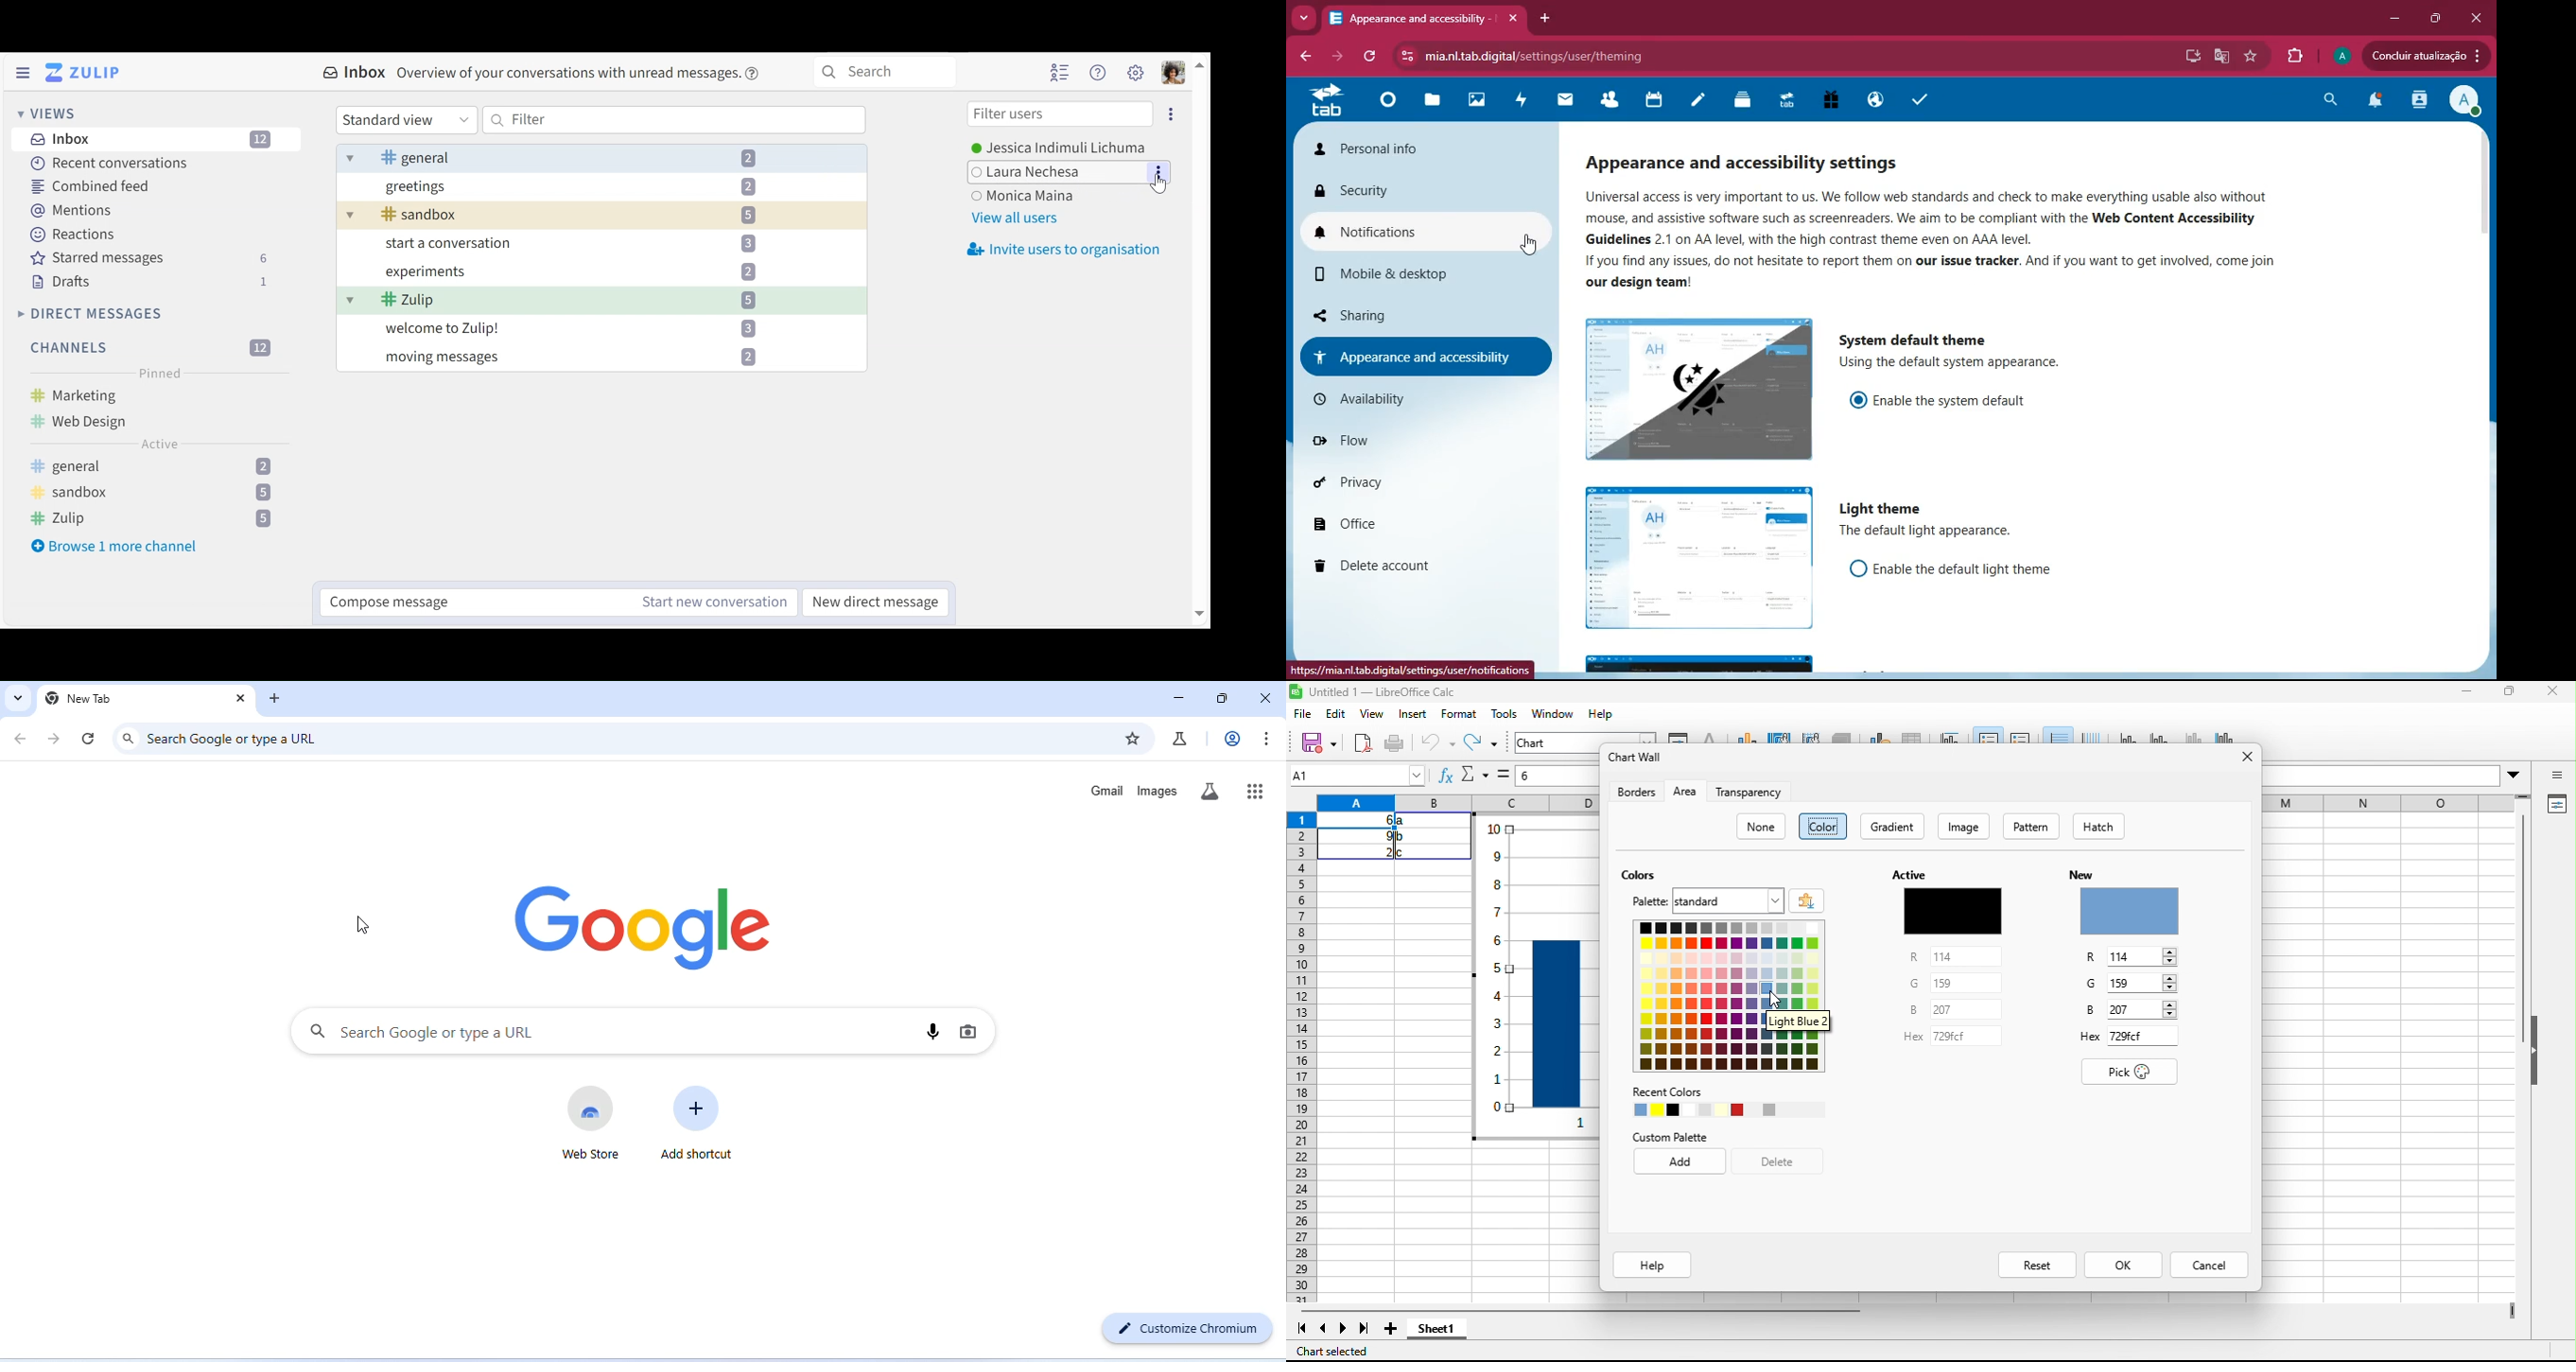  I want to click on B, so click(2093, 1012).